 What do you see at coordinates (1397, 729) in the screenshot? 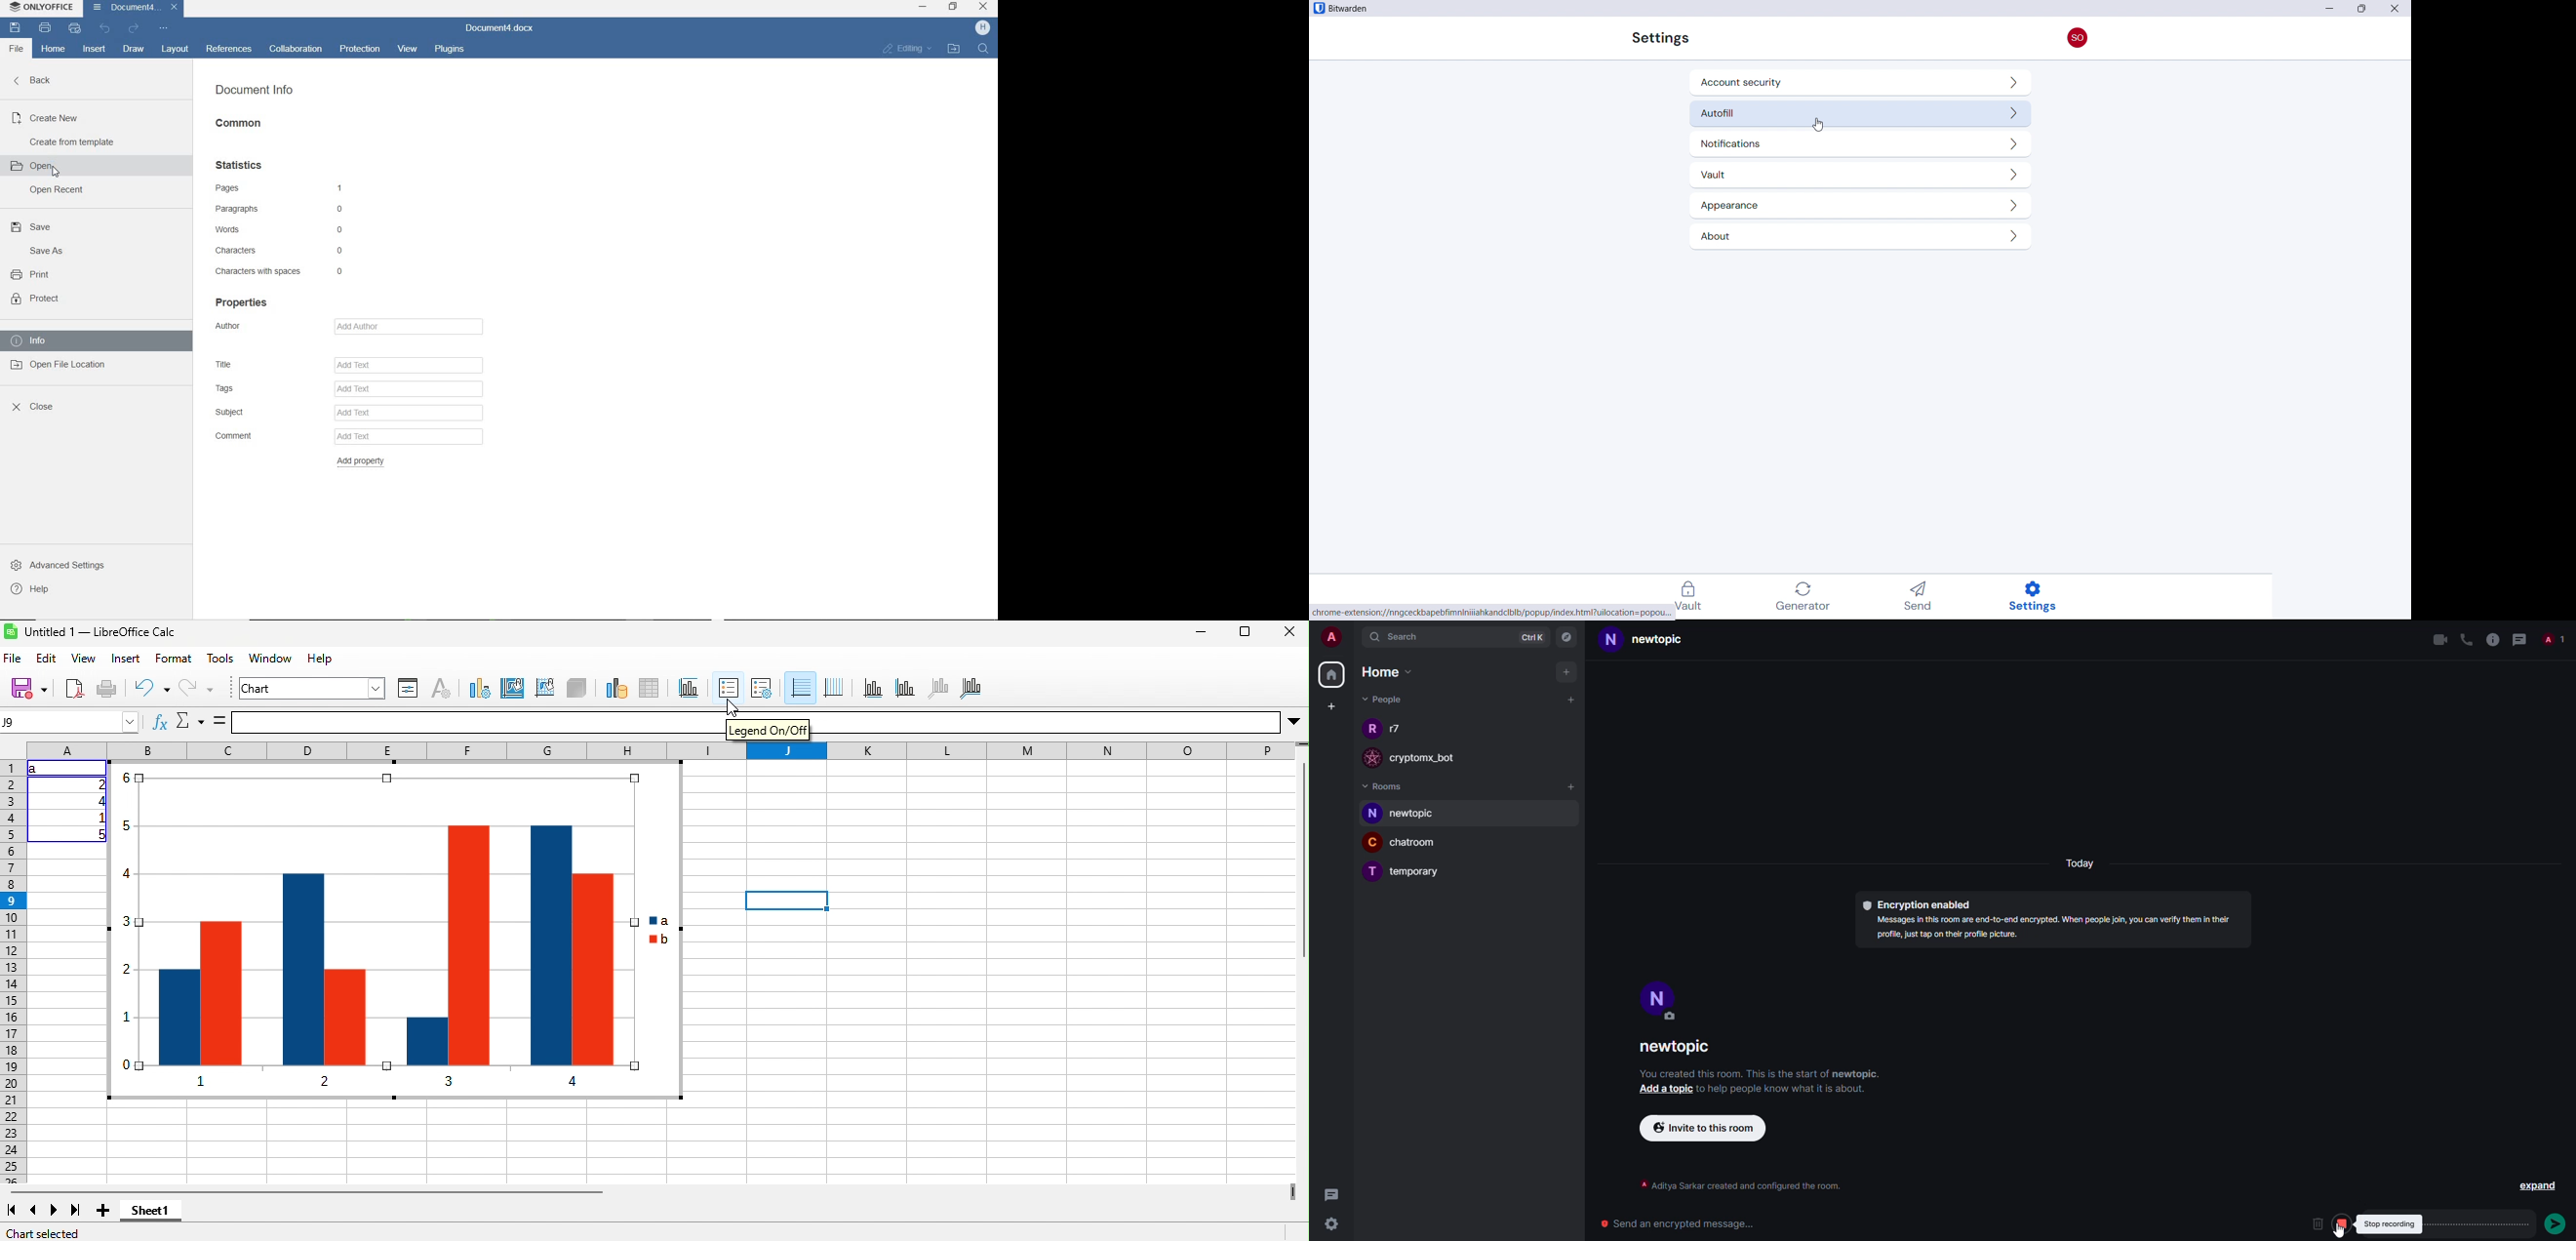
I see `people` at bounding box center [1397, 729].